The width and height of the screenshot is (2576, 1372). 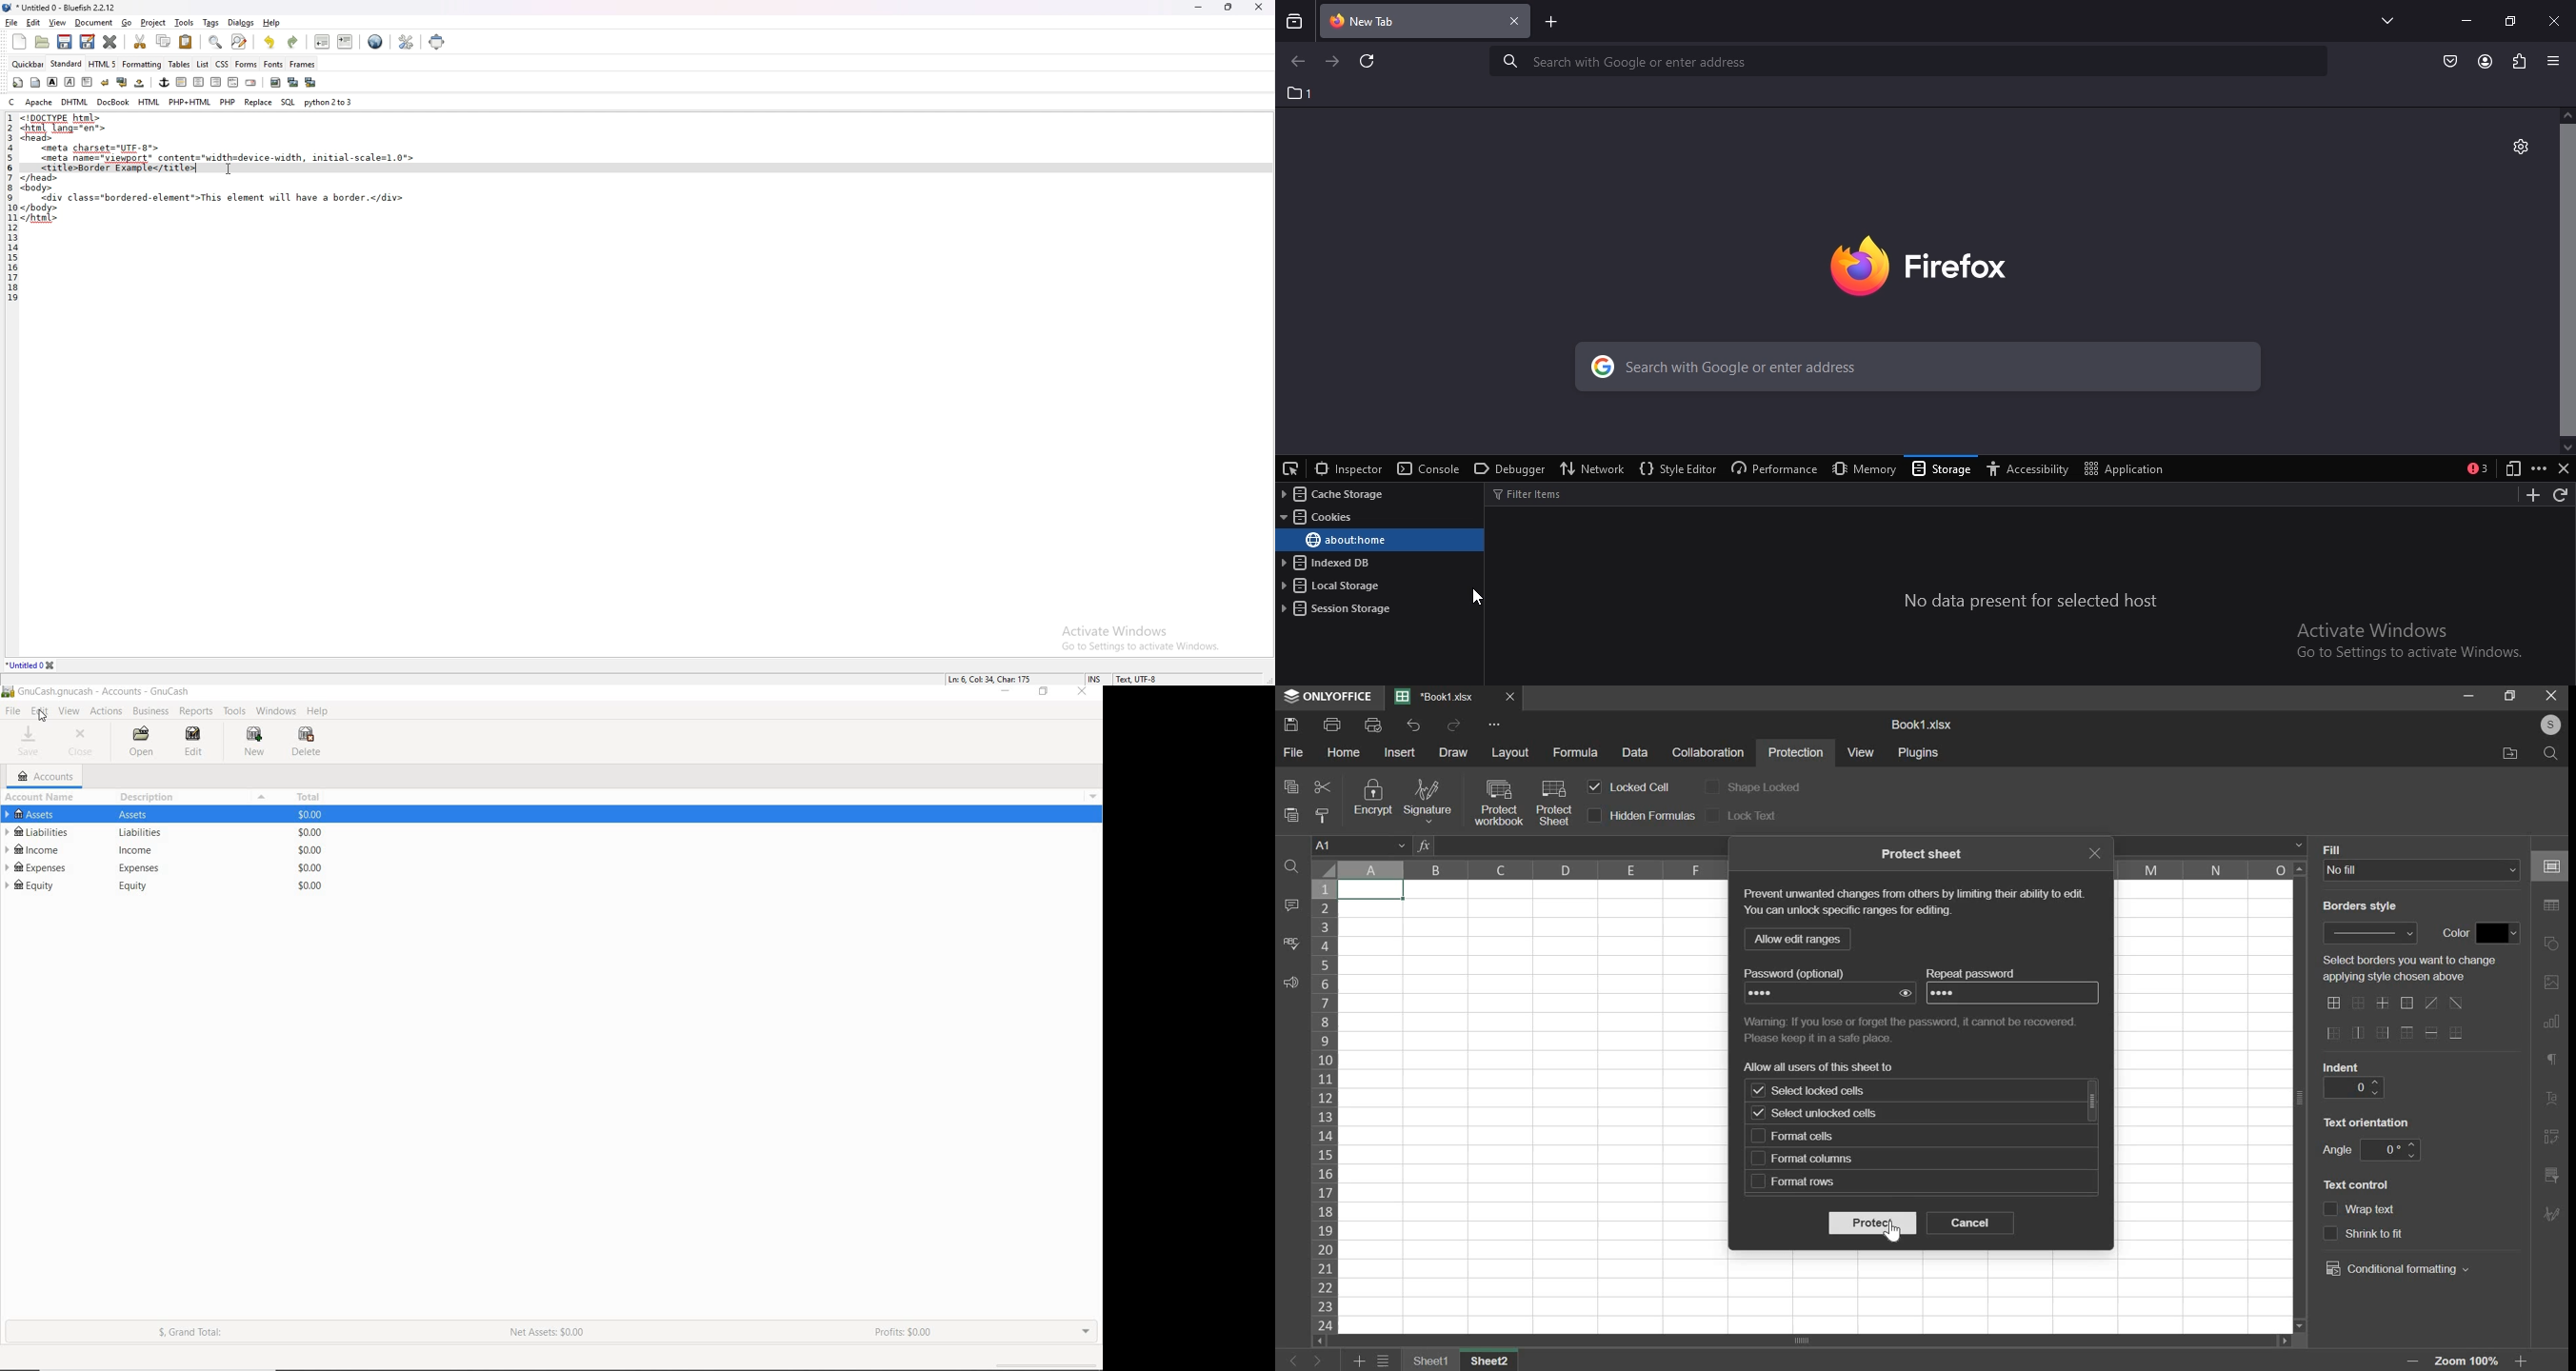 What do you see at coordinates (2301, 1097) in the screenshot?
I see `Scroll bar` at bounding box center [2301, 1097].